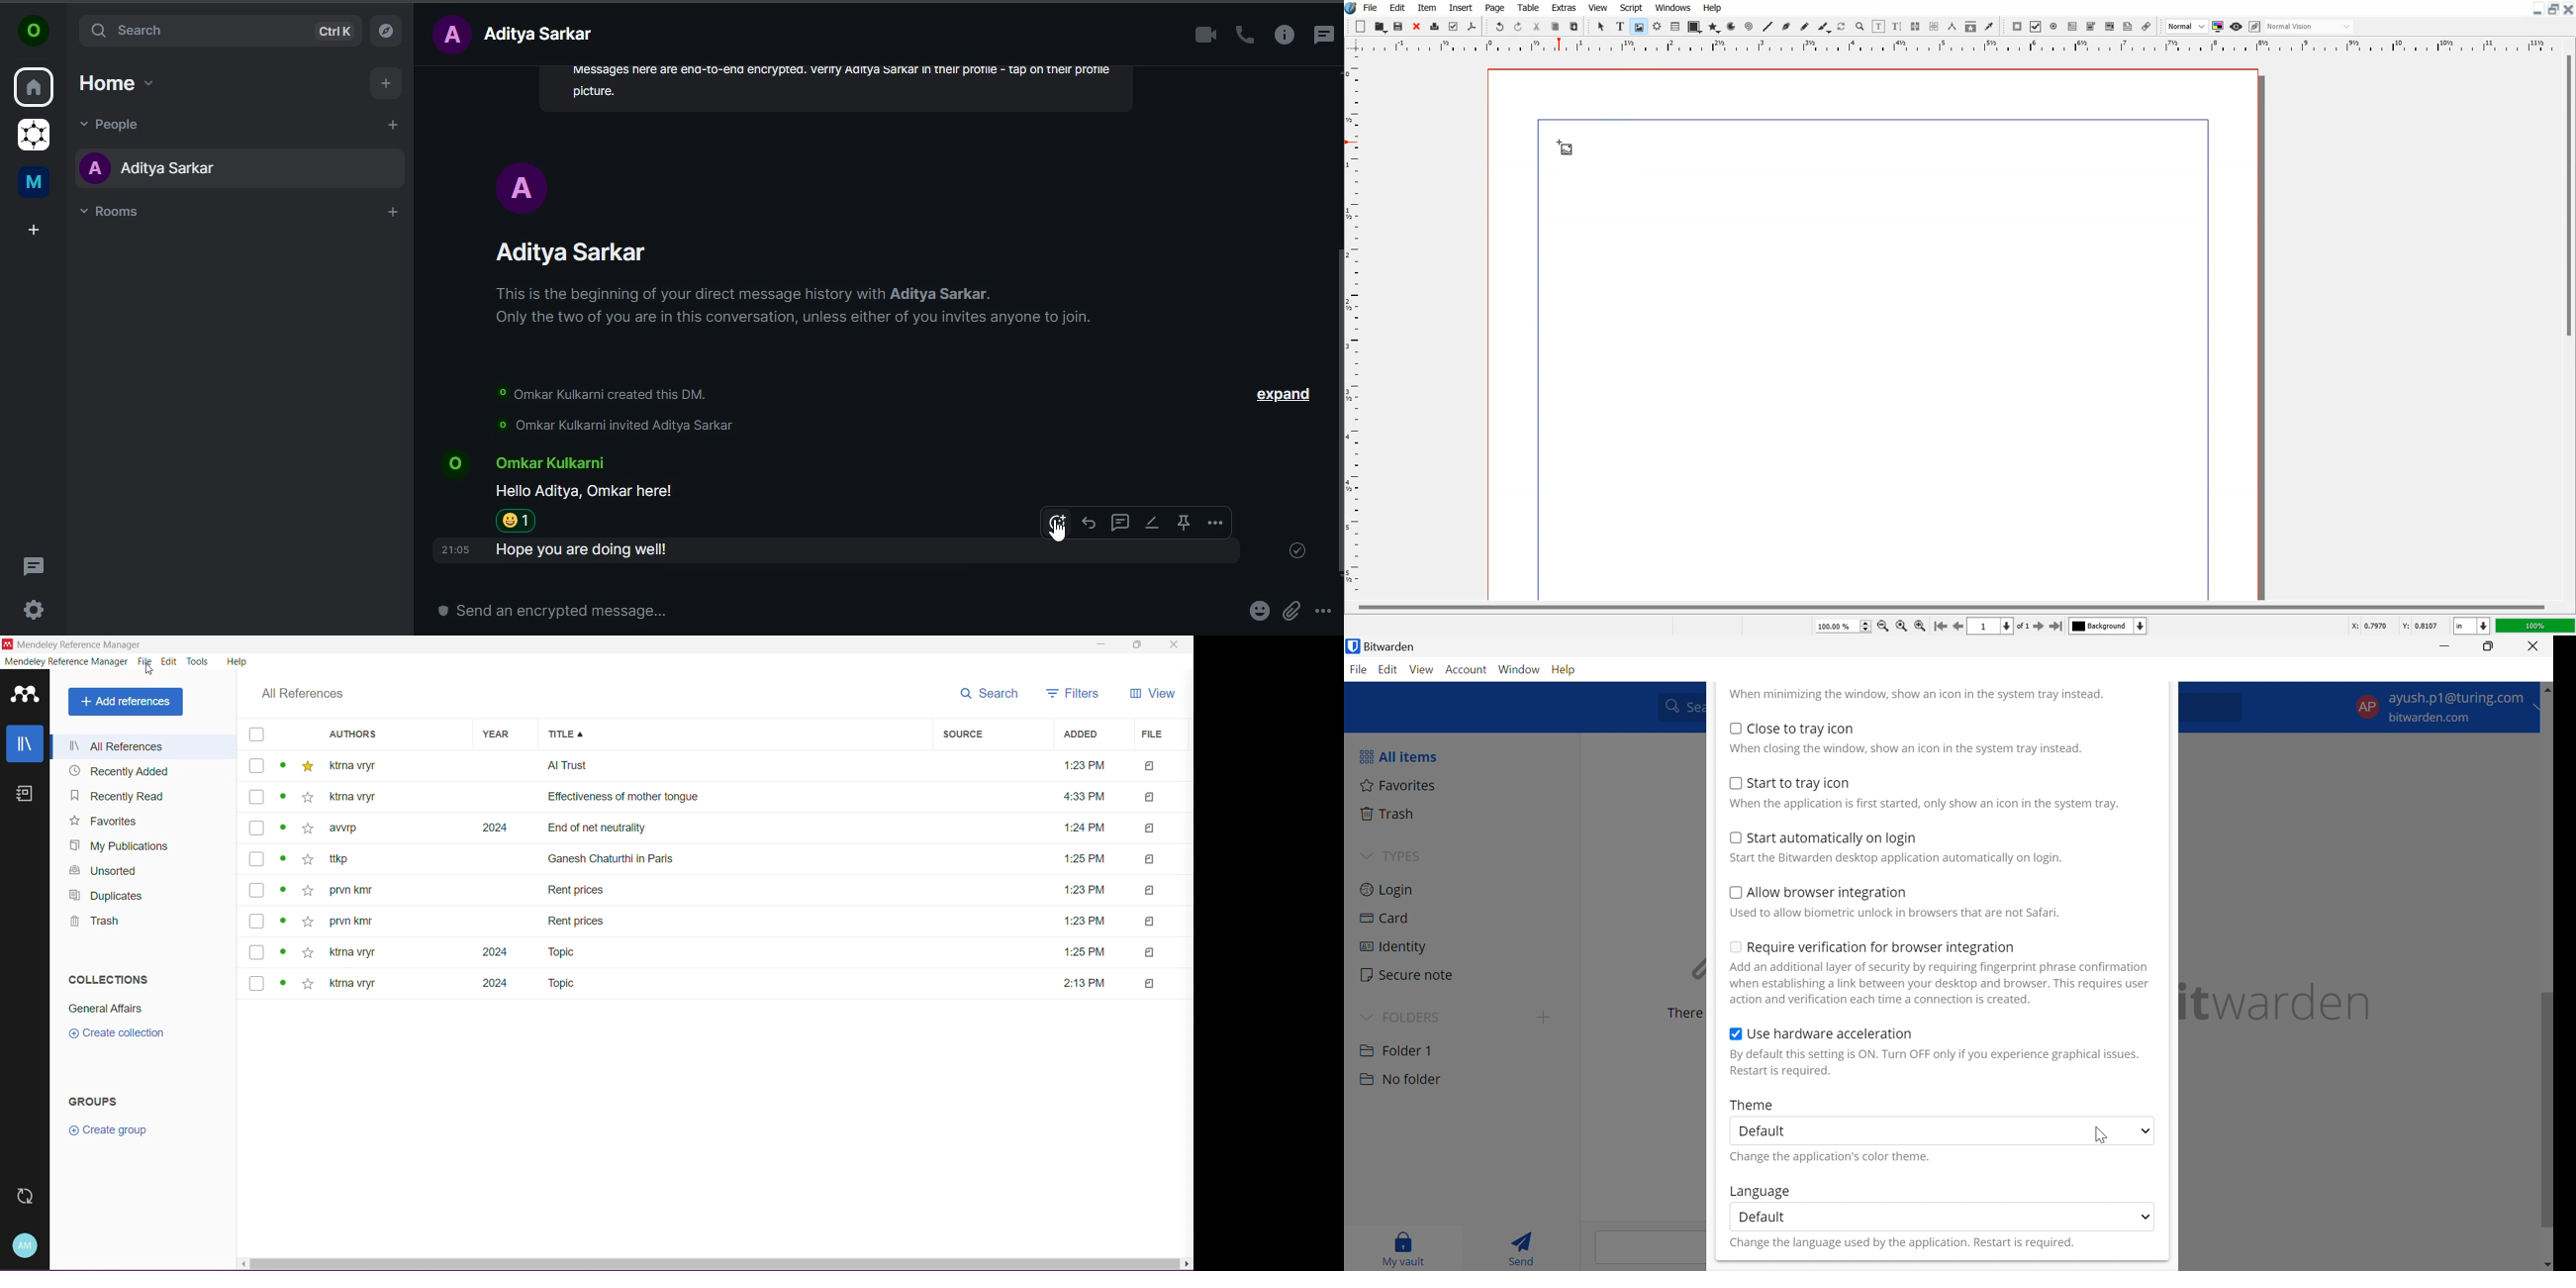 The height and width of the screenshot is (1288, 2576). What do you see at coordinates (1694, 28) in the screenshot?
I see `Shape` at bounding box center [1694, 28].